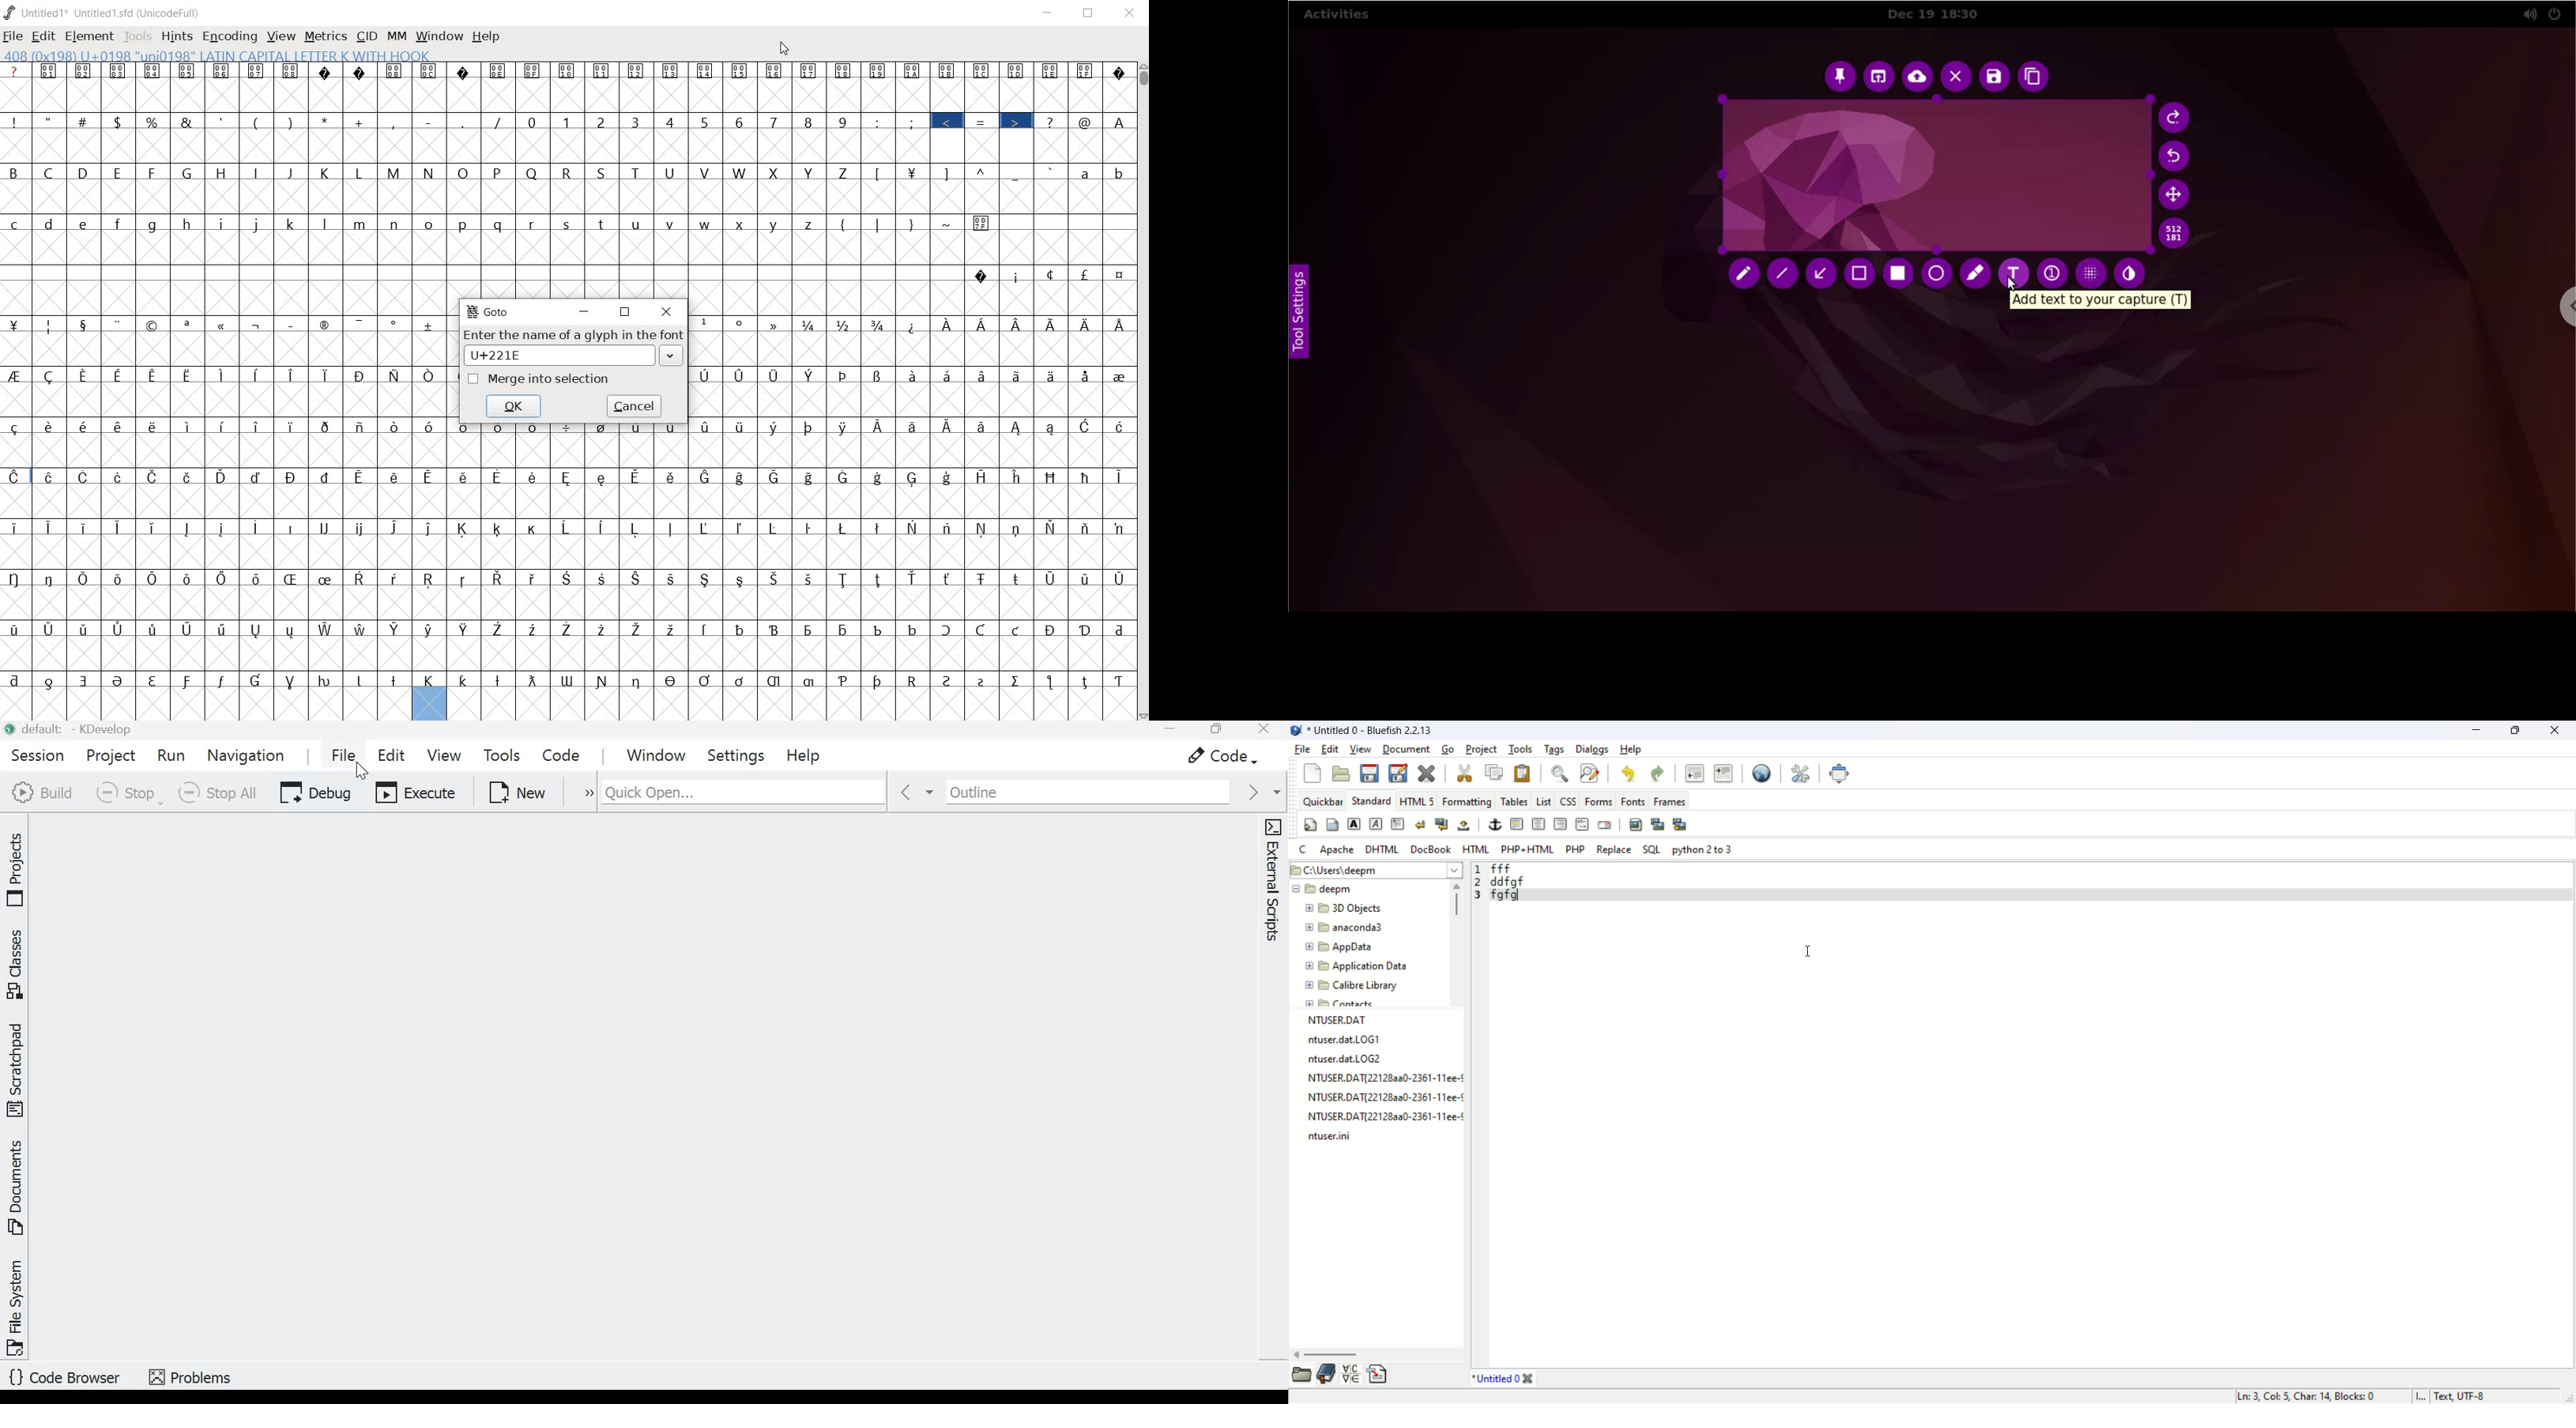  What do you see at coordinates (912, 373) in the screenshot?
I see `` at bounding box center [912, 373].